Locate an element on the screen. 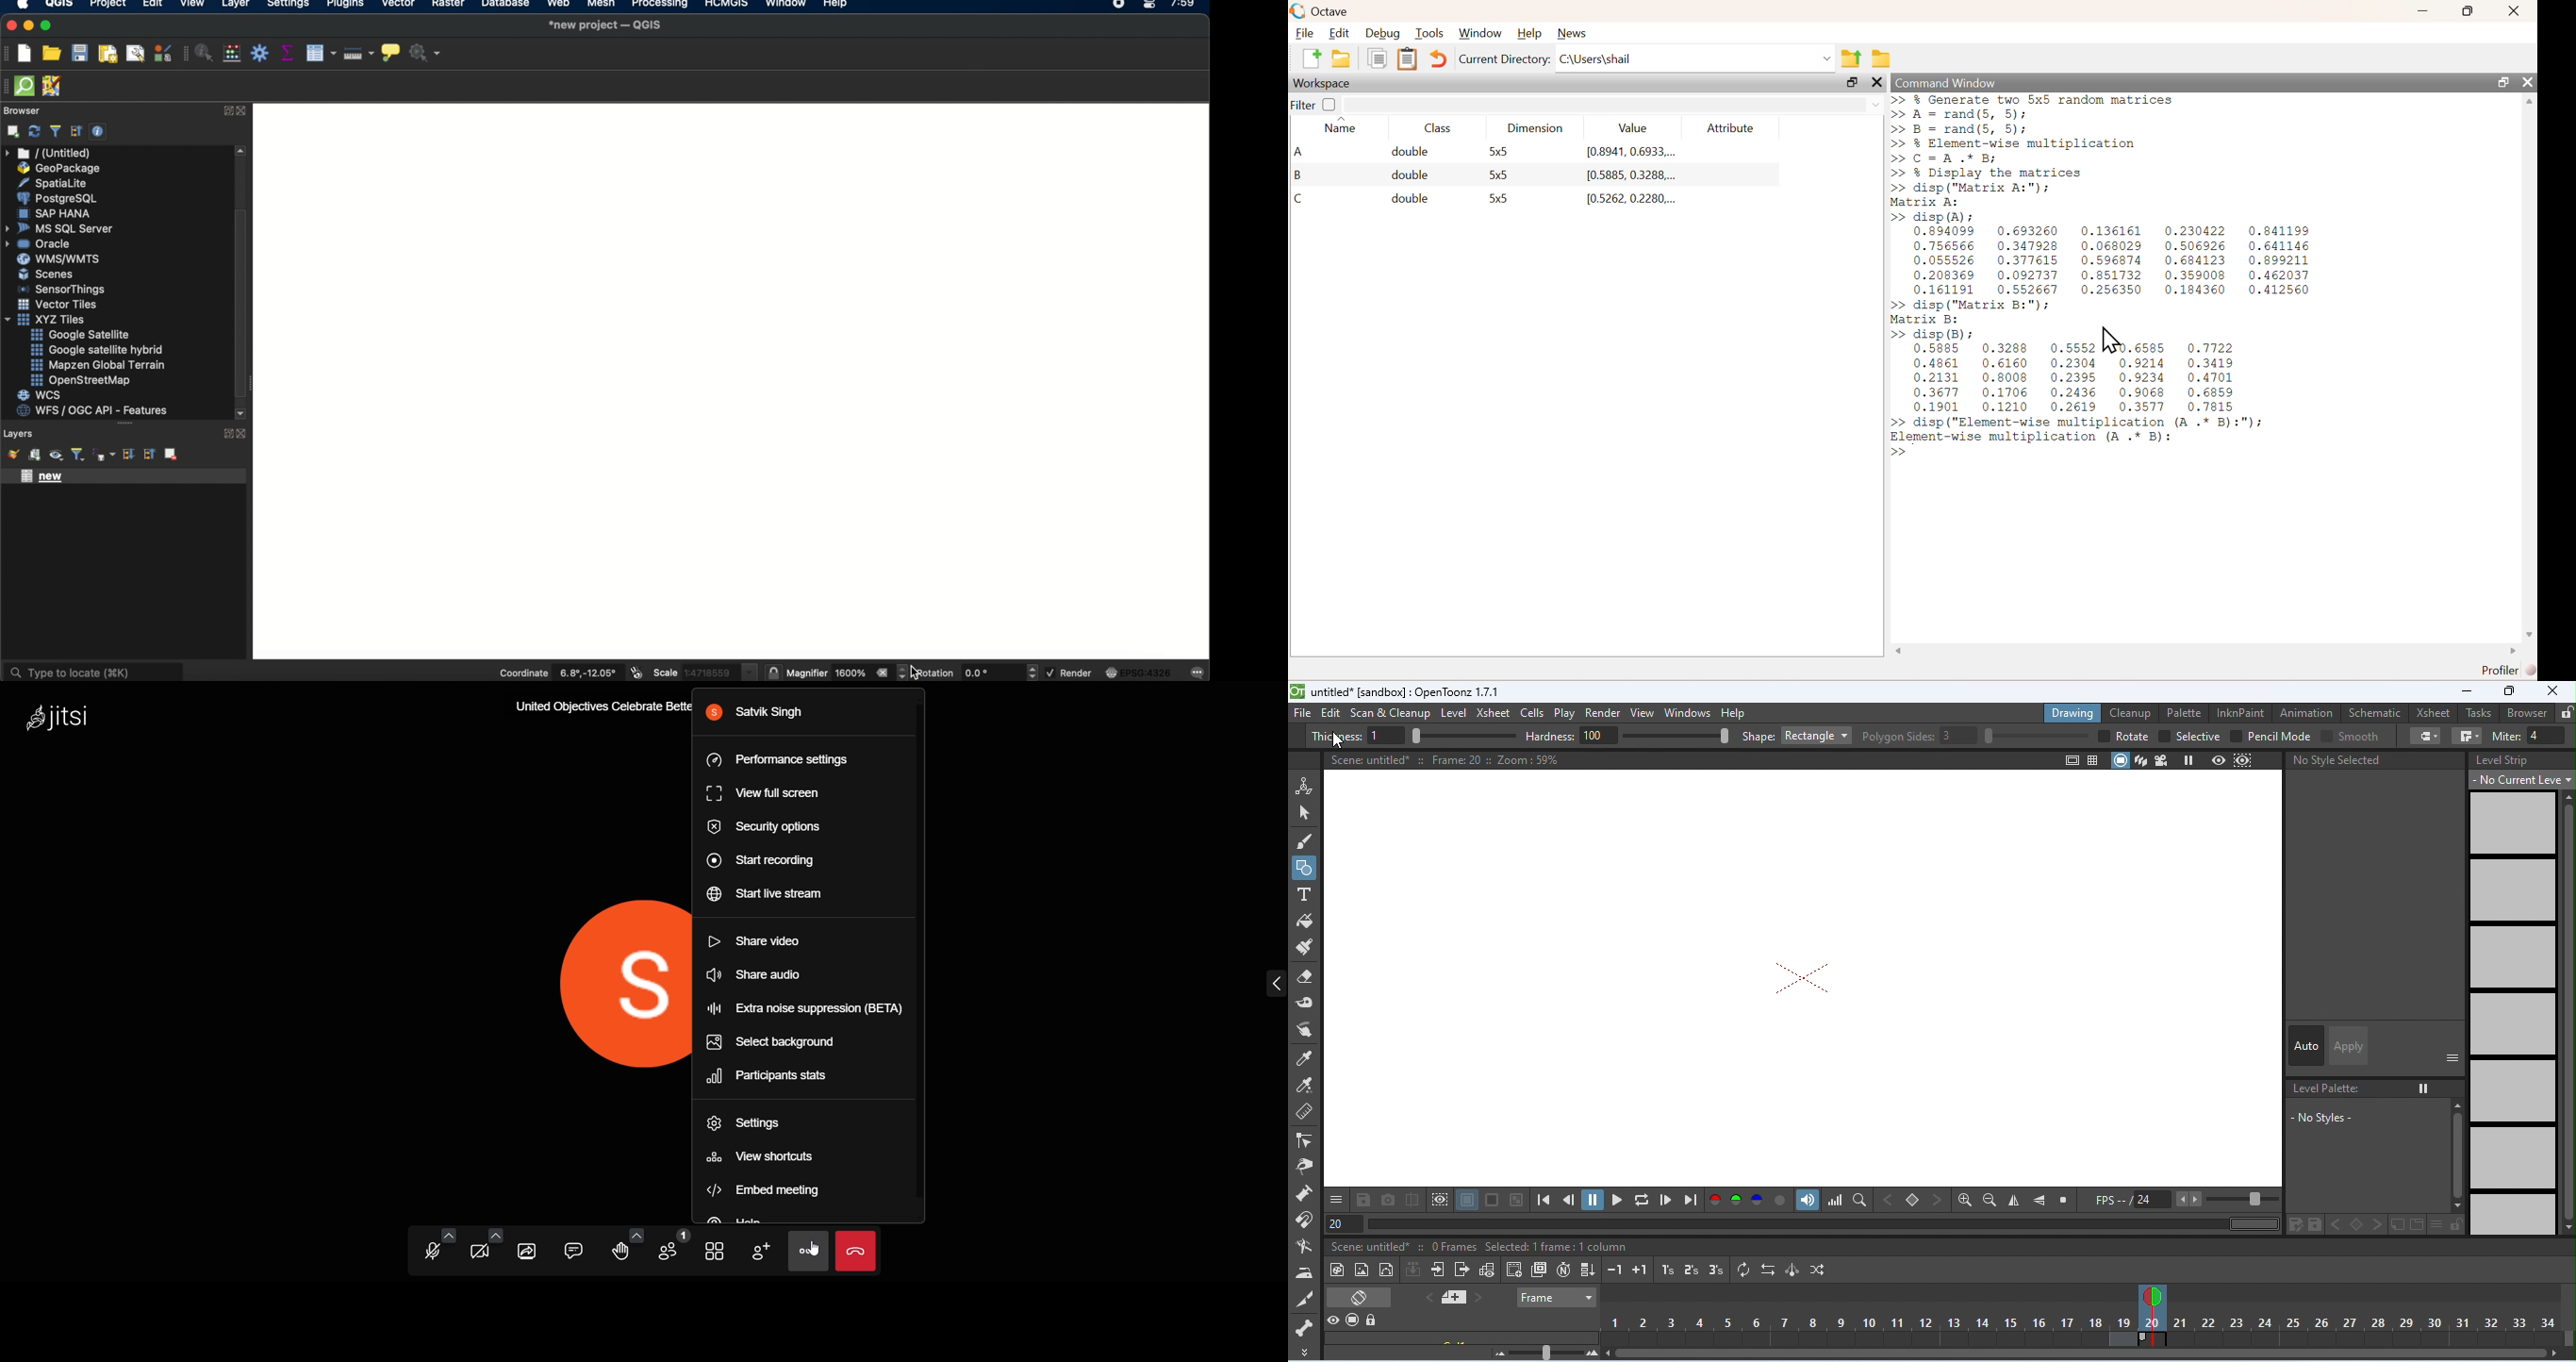  safe area  is located at coordinates (2071, 761).